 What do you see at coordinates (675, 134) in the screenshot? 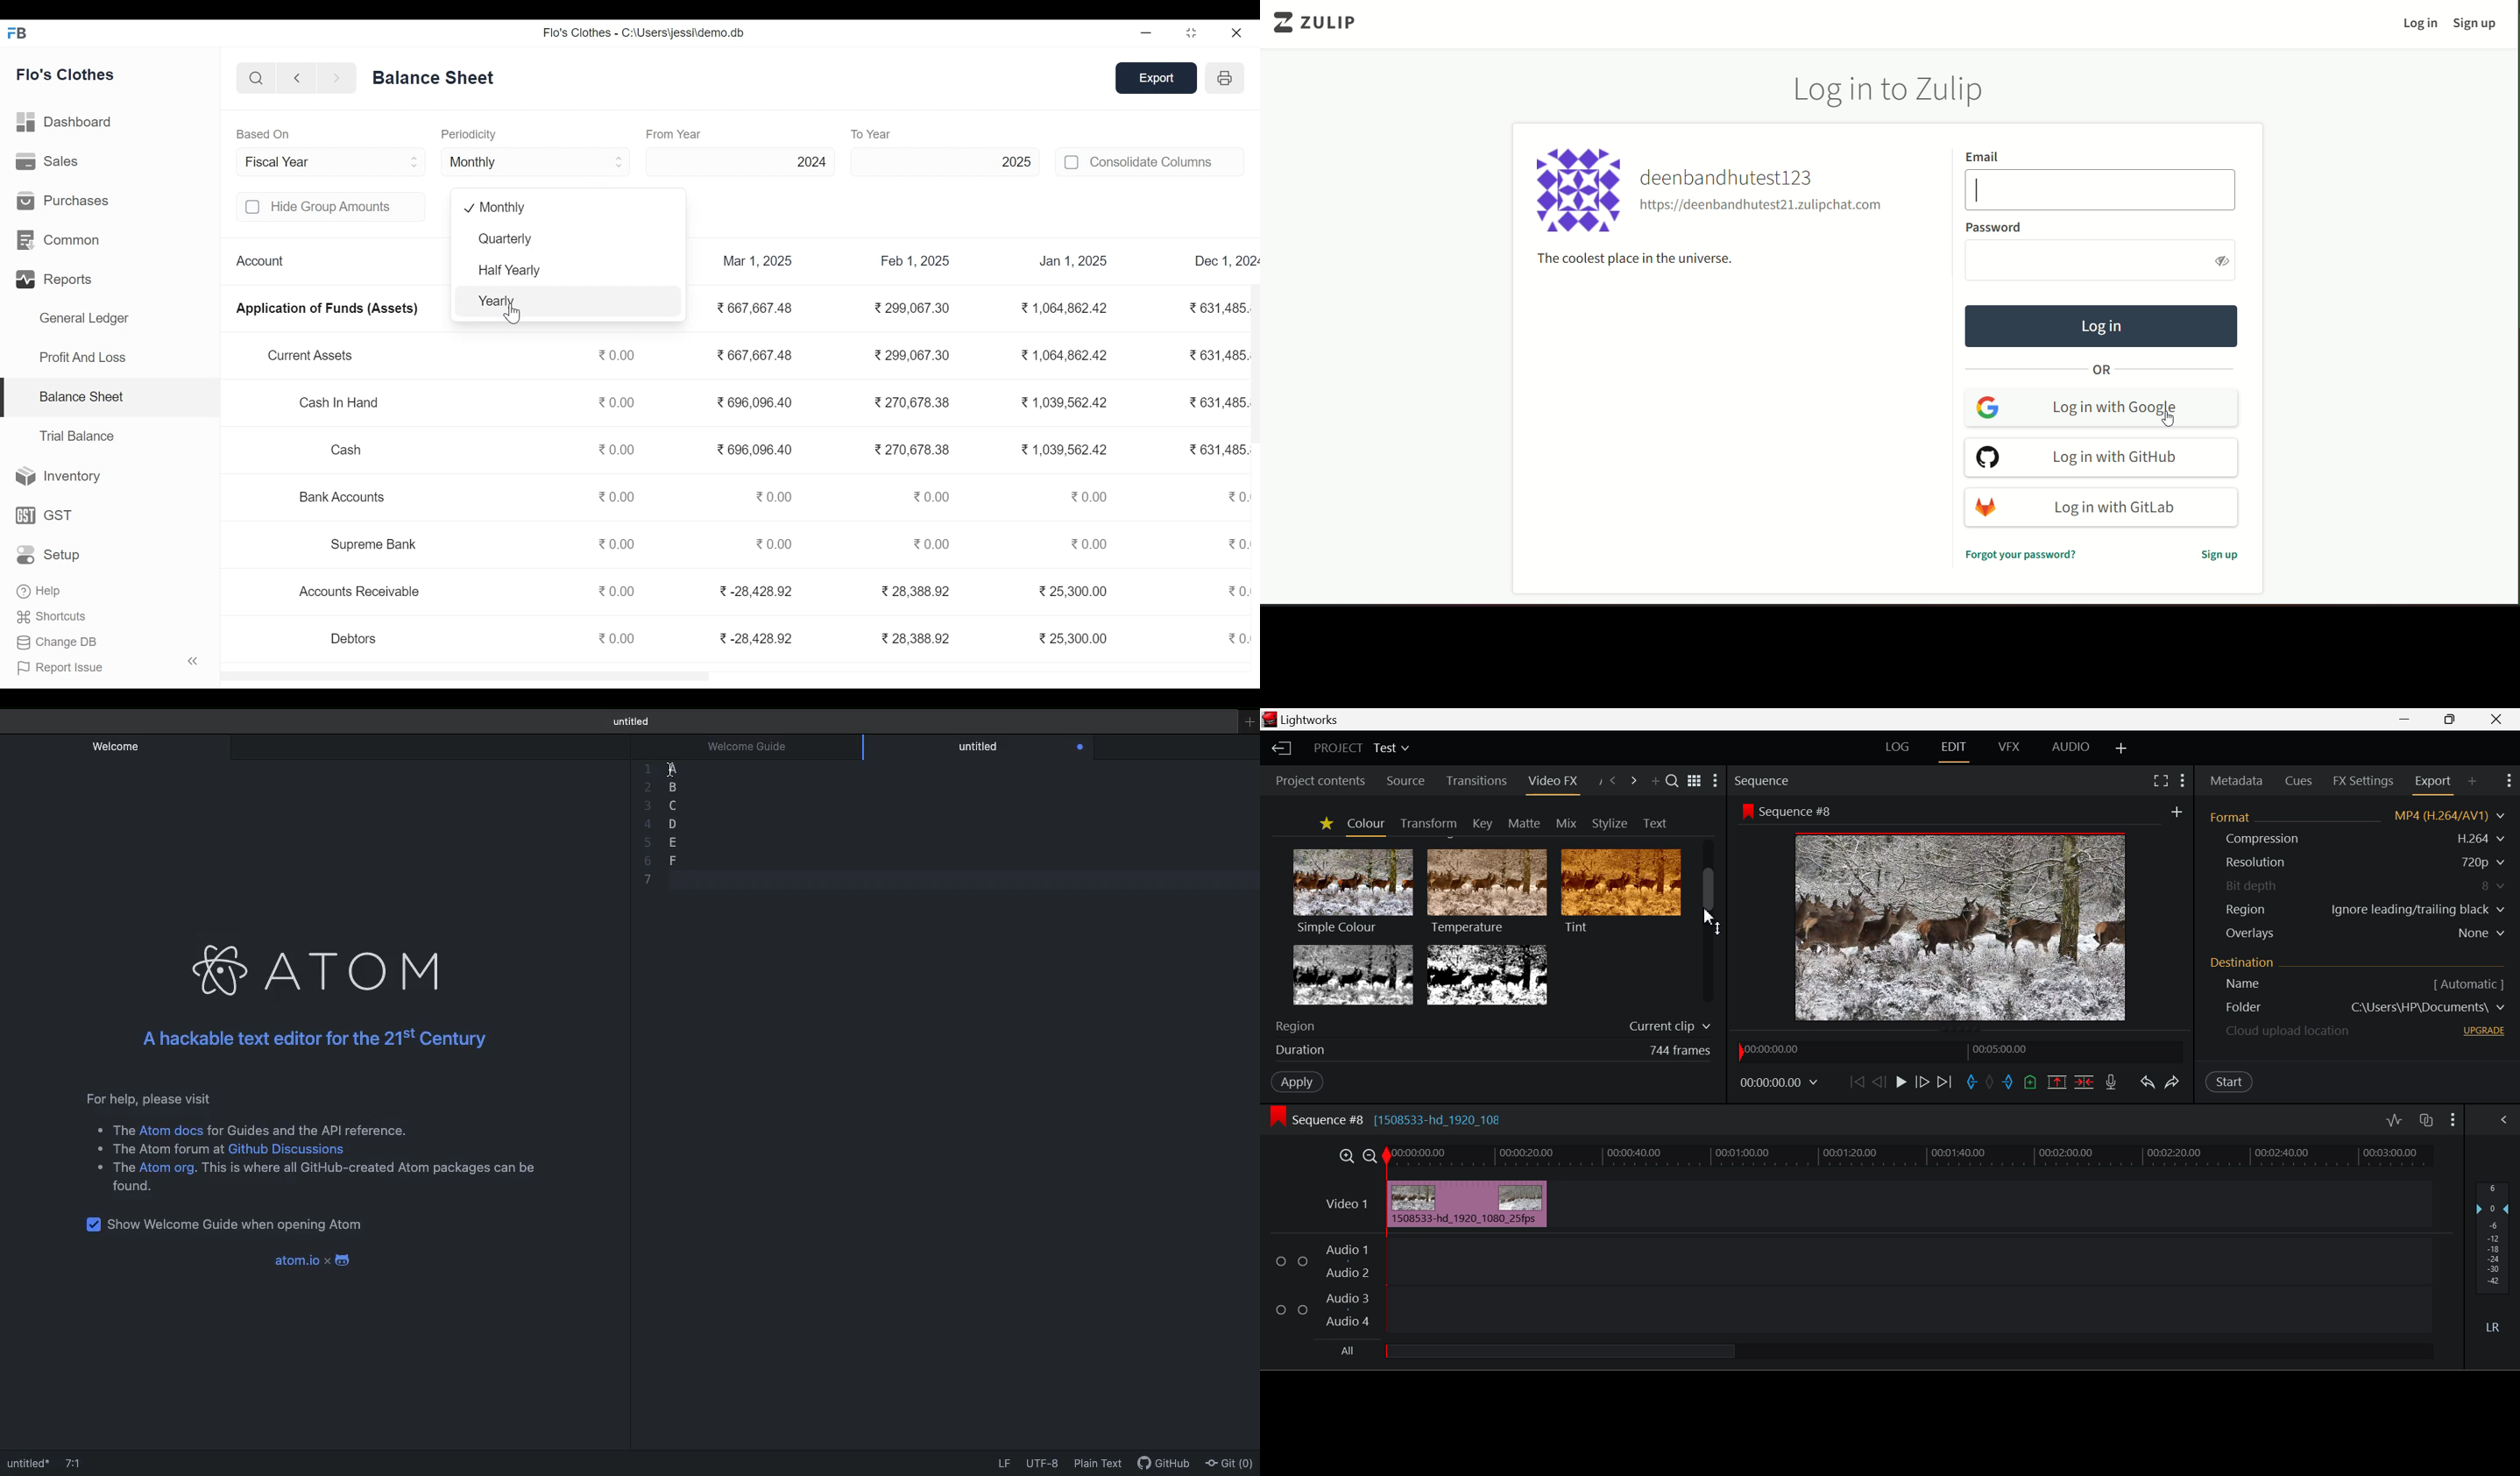
I see `from year` at bounding box center [675, 134].